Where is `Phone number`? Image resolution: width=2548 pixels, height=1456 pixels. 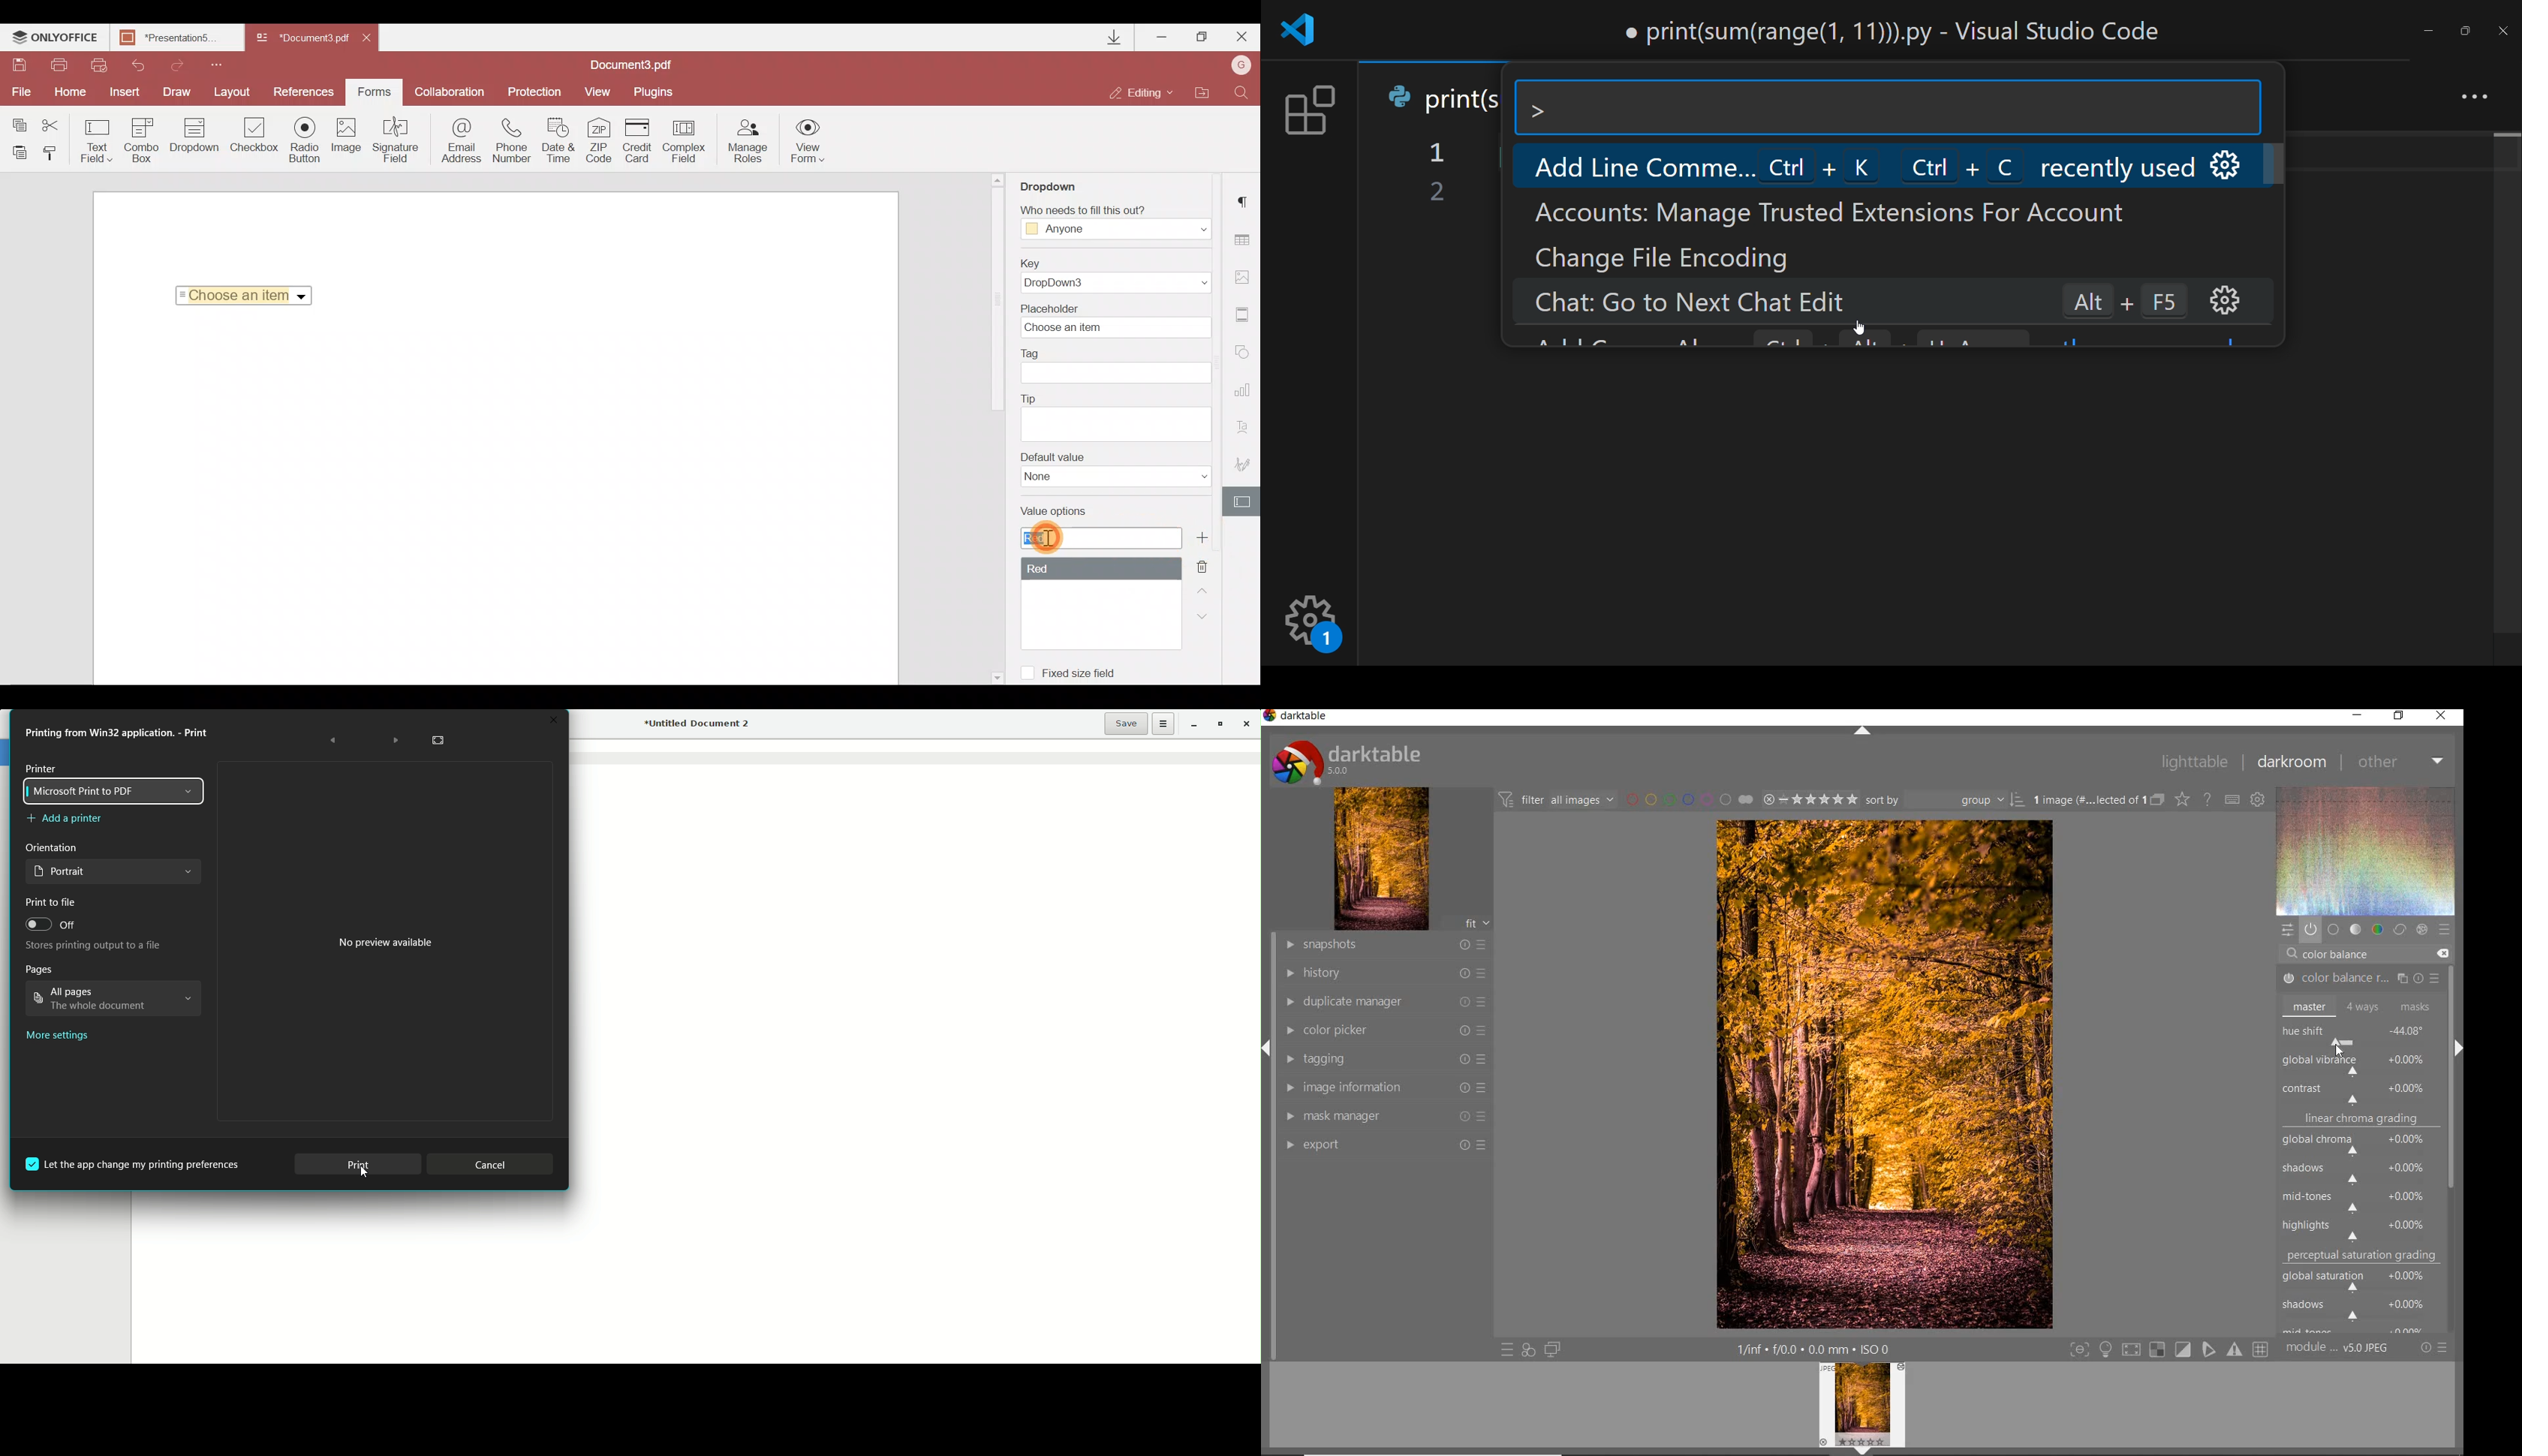
Phone number is located at coordinates (514, 141).